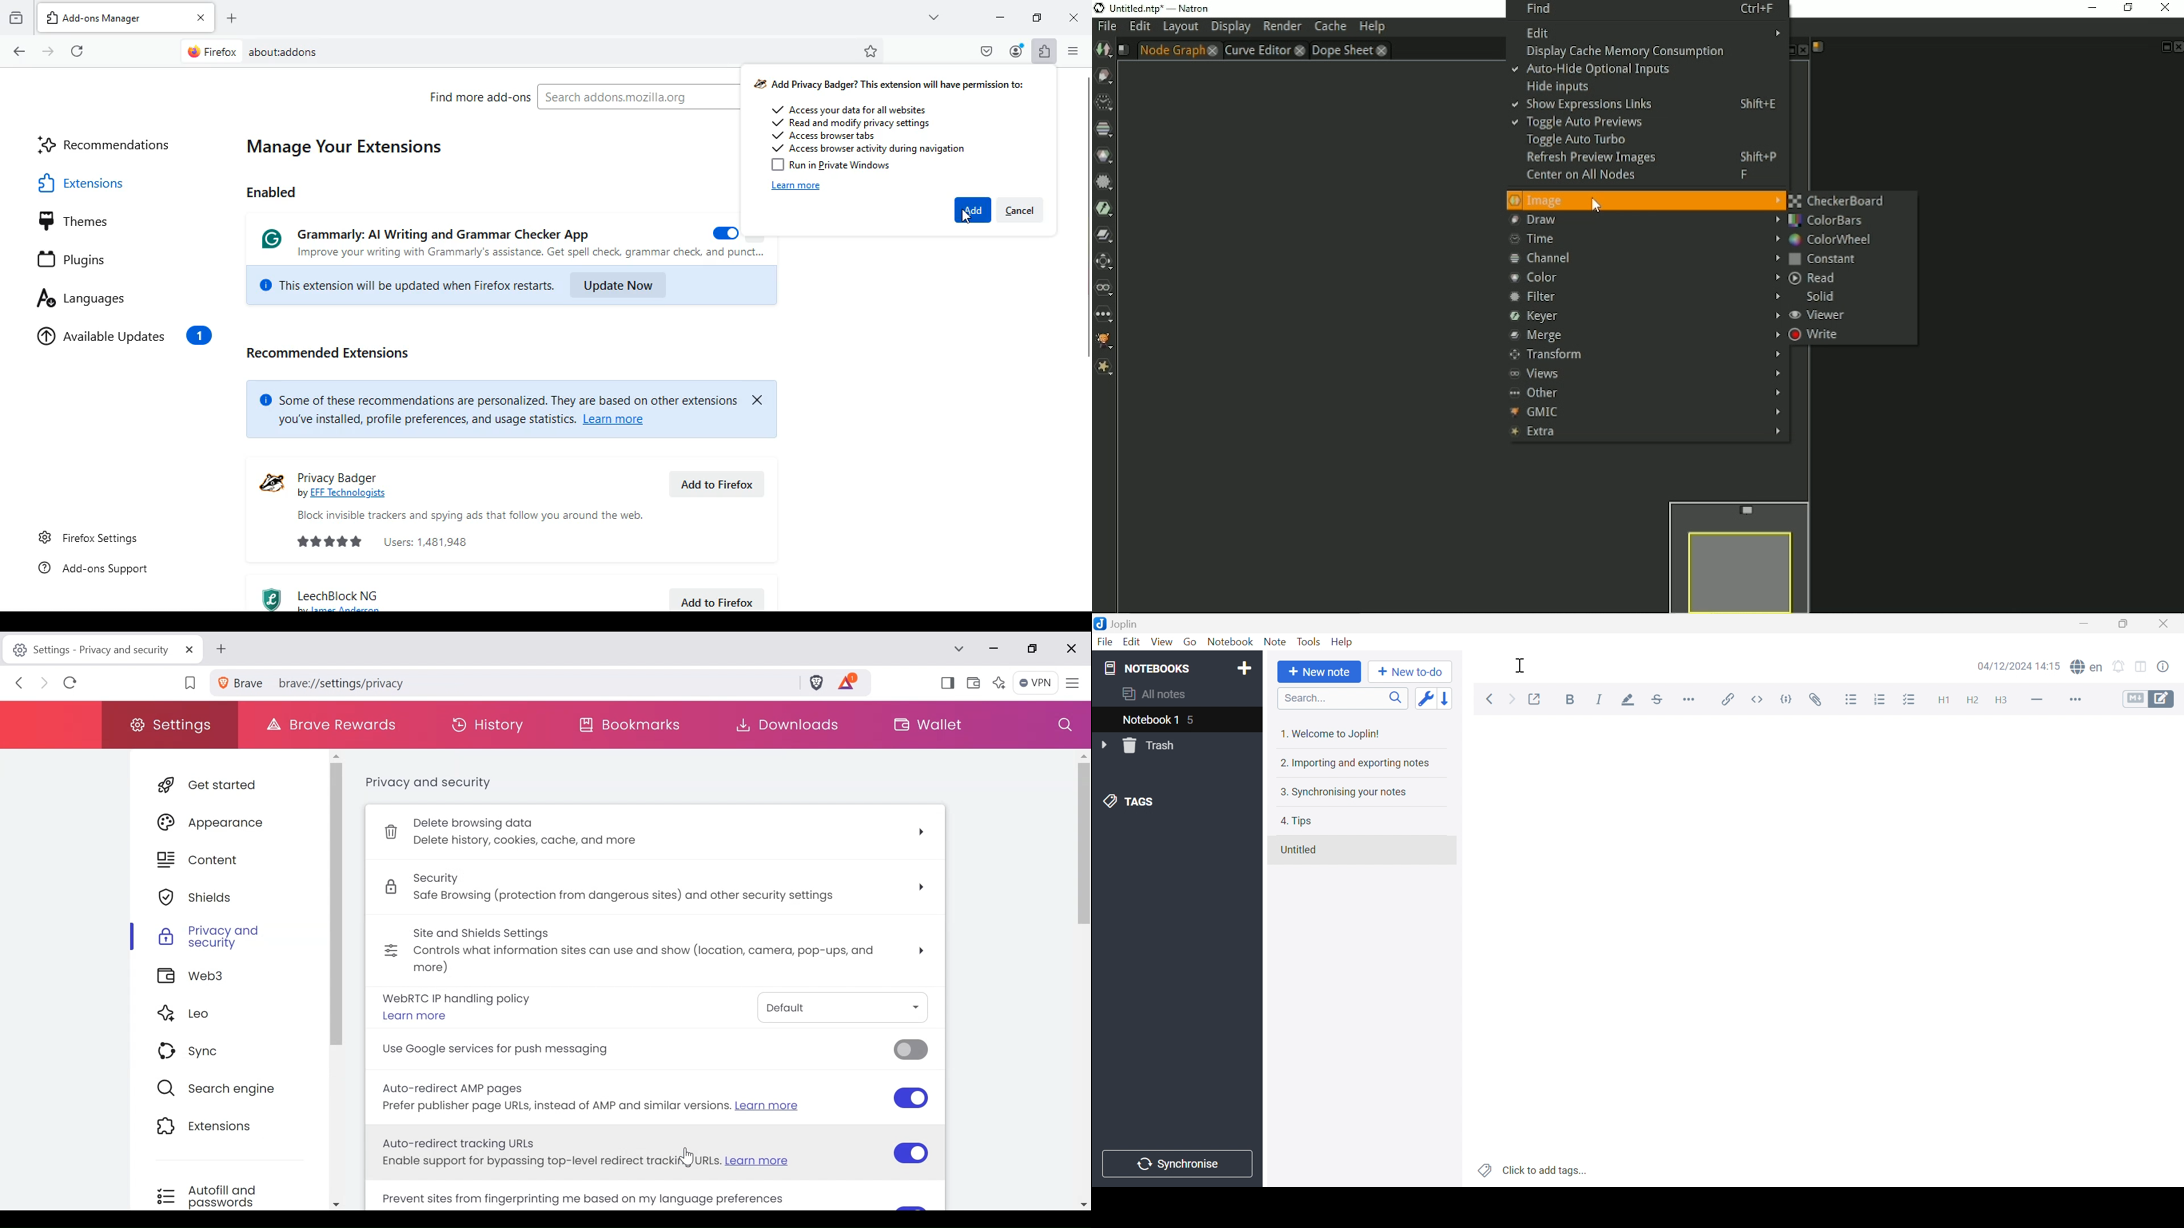  What do you see at coordinates (269, 241) in the screenshot?
I see `Grammarly logo` at bounding box center [269, 241].